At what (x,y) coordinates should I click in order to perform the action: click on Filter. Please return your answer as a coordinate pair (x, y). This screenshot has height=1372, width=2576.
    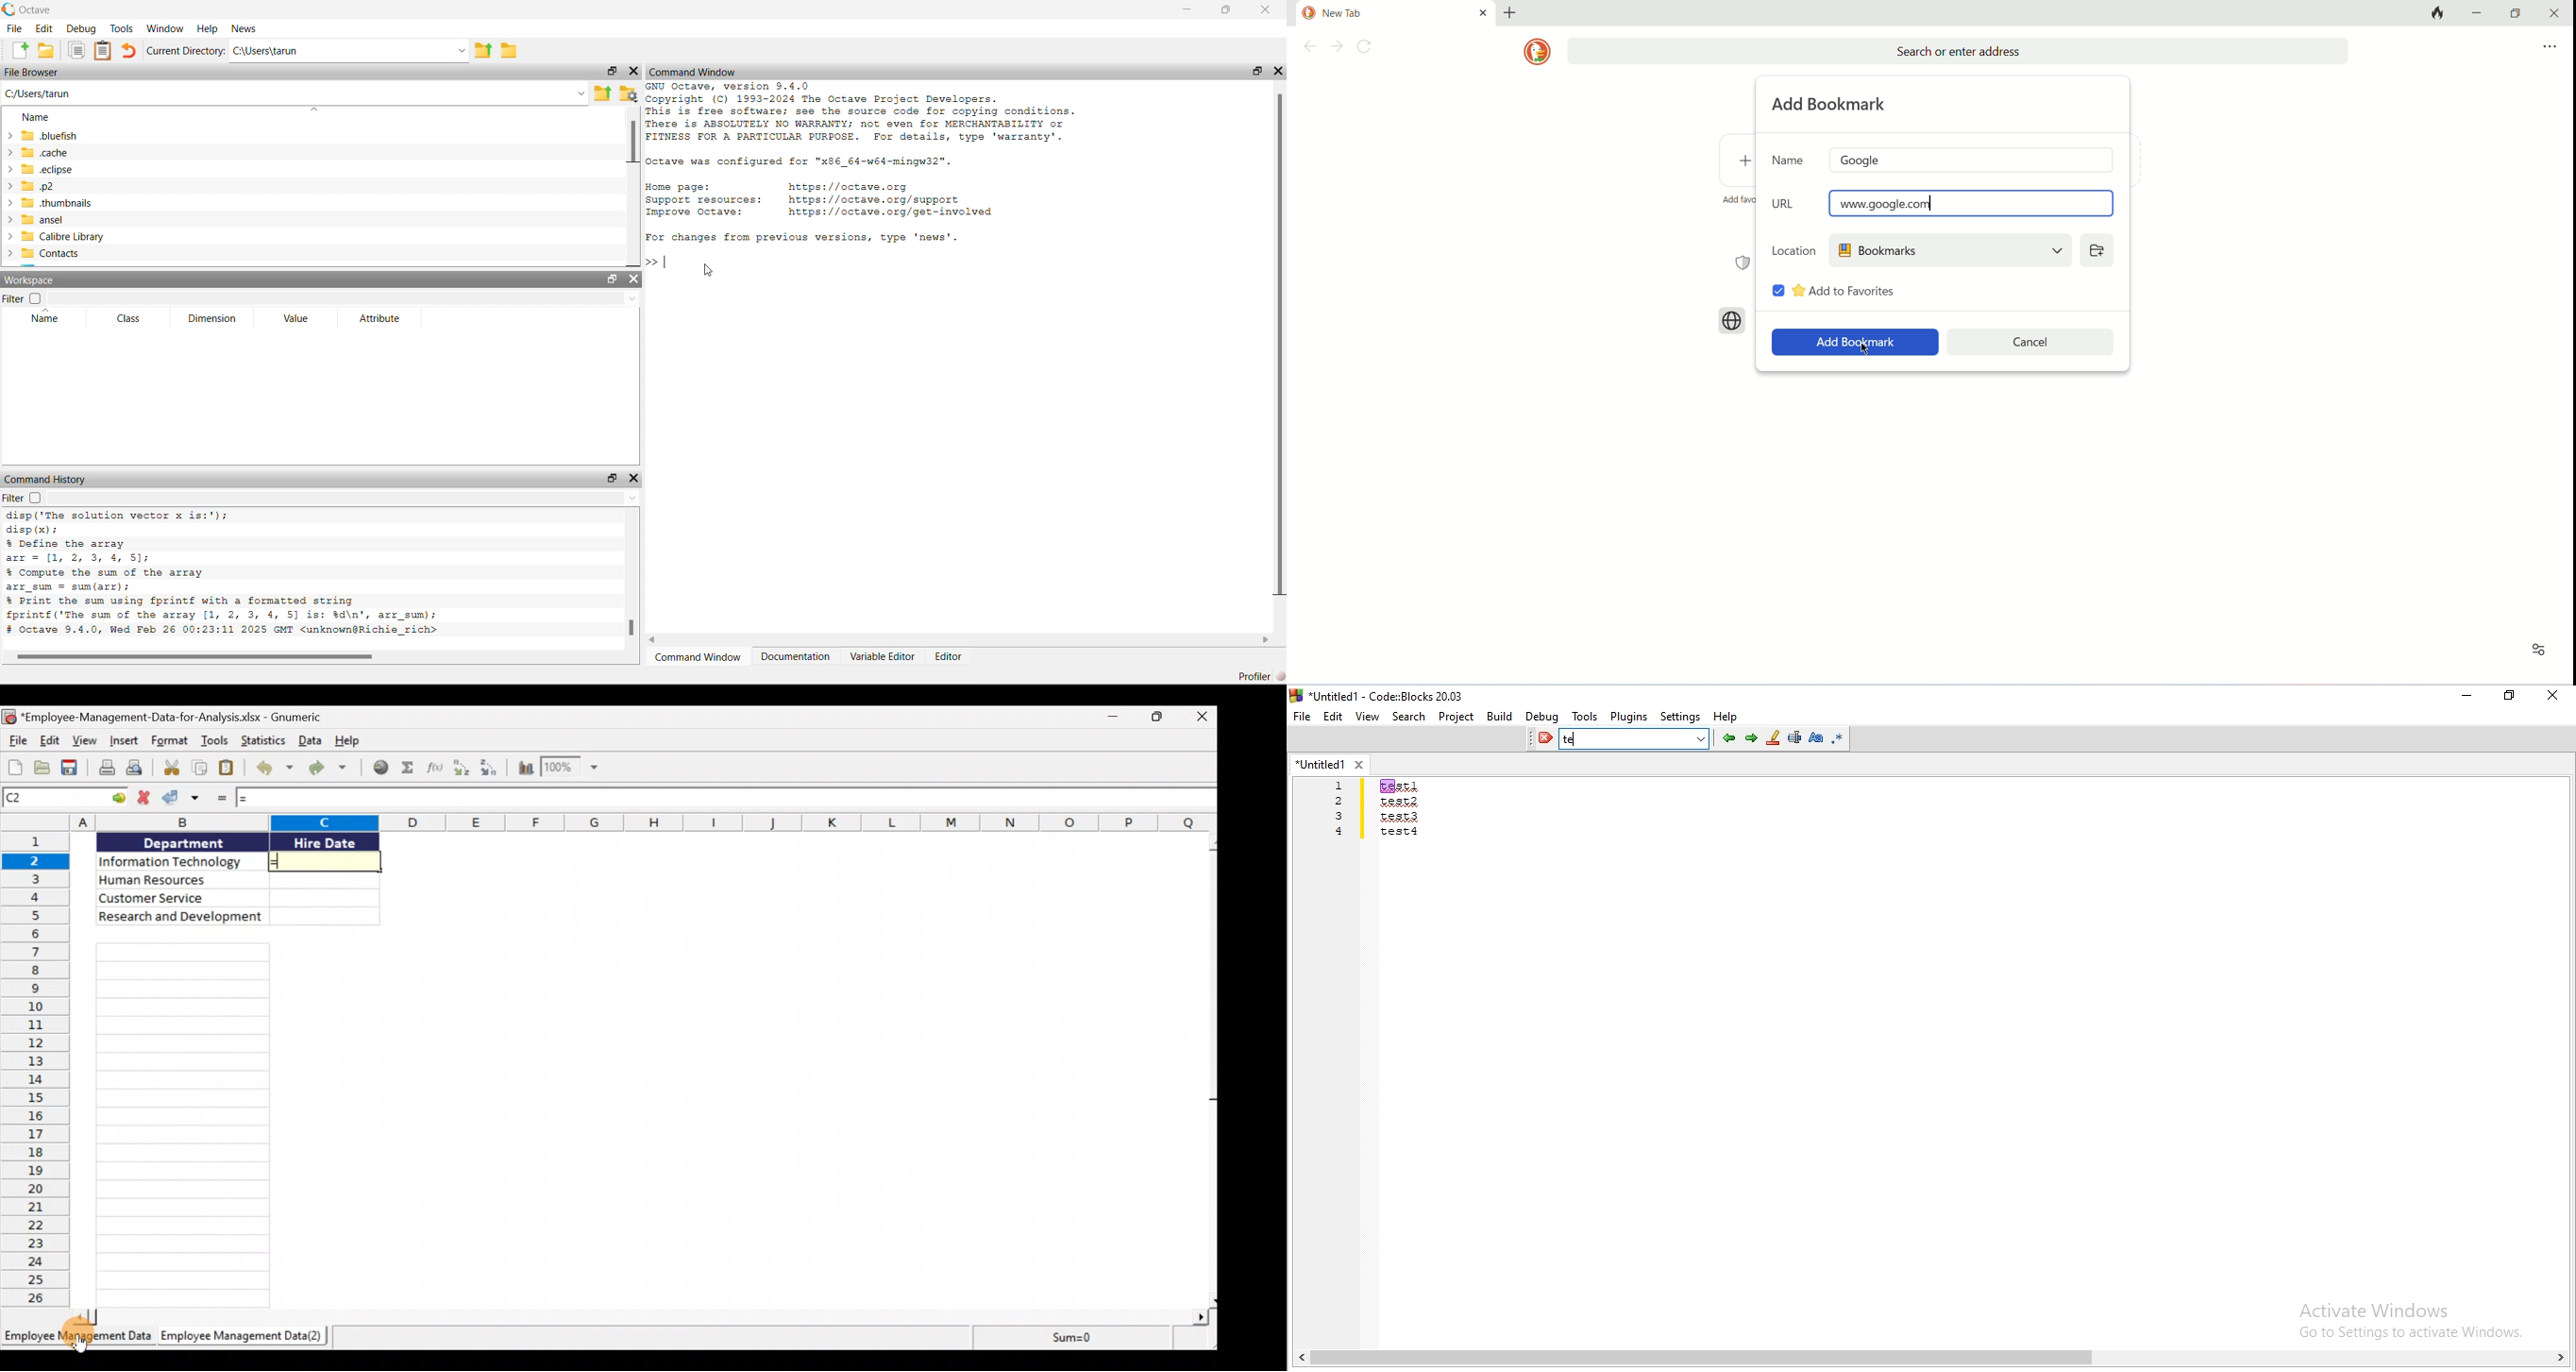
    Looking at the image, I should click on (13, 299).